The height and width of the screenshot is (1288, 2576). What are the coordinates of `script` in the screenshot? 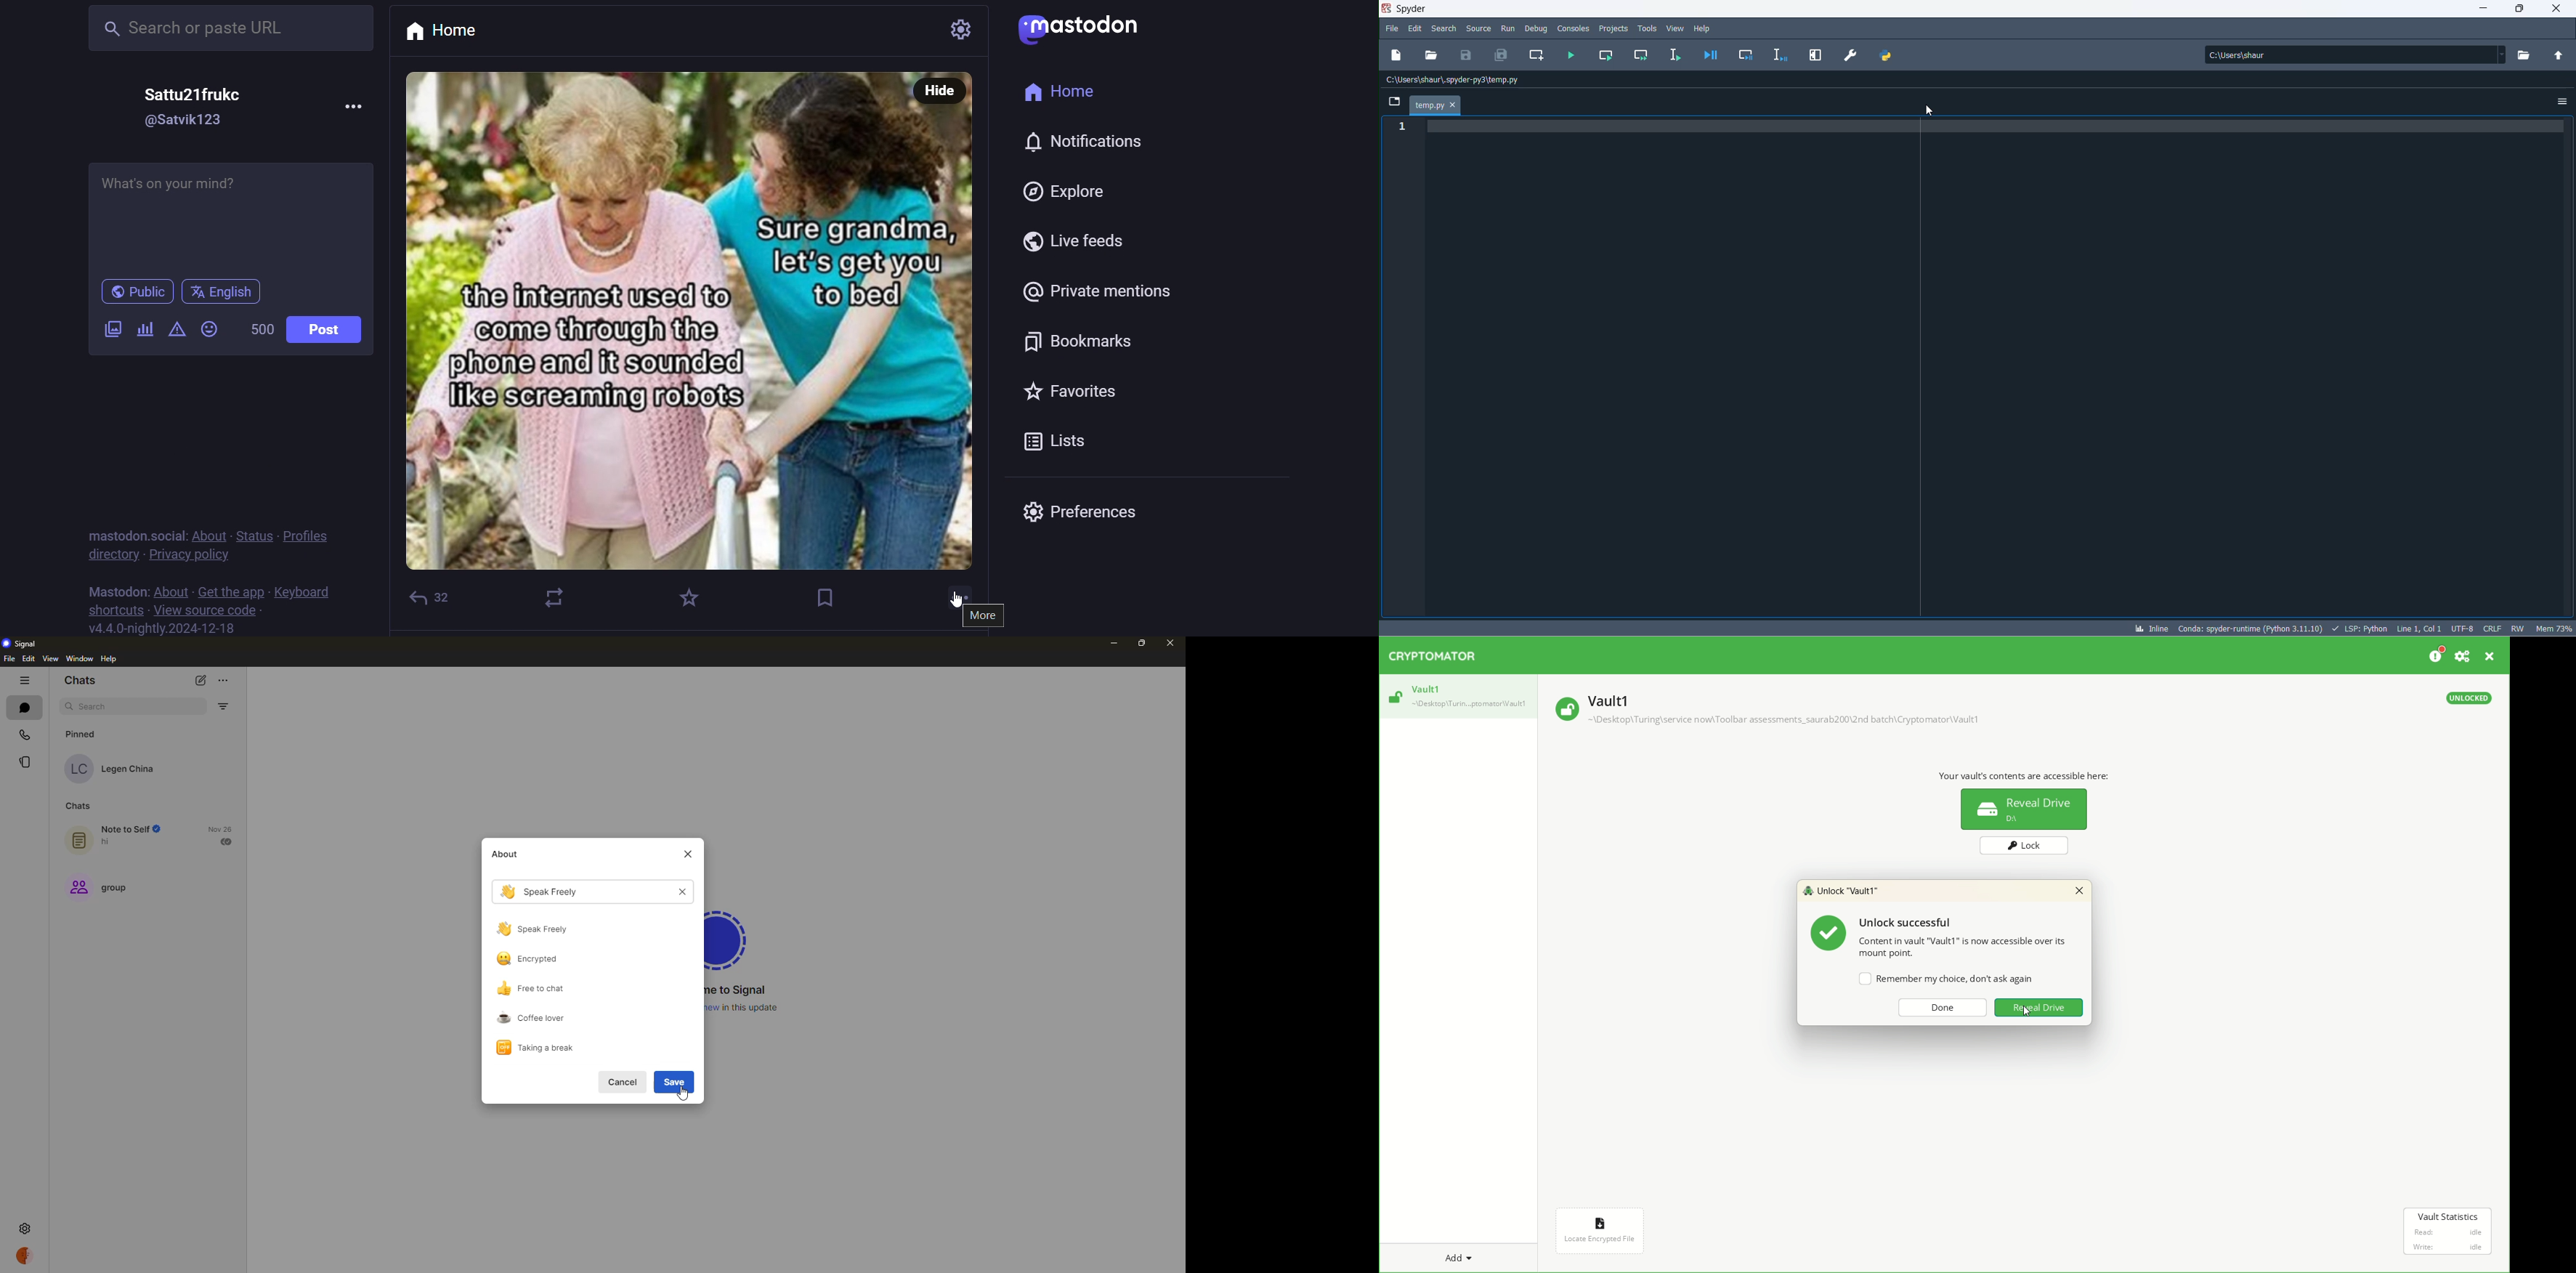 It's located at (2360, 628).